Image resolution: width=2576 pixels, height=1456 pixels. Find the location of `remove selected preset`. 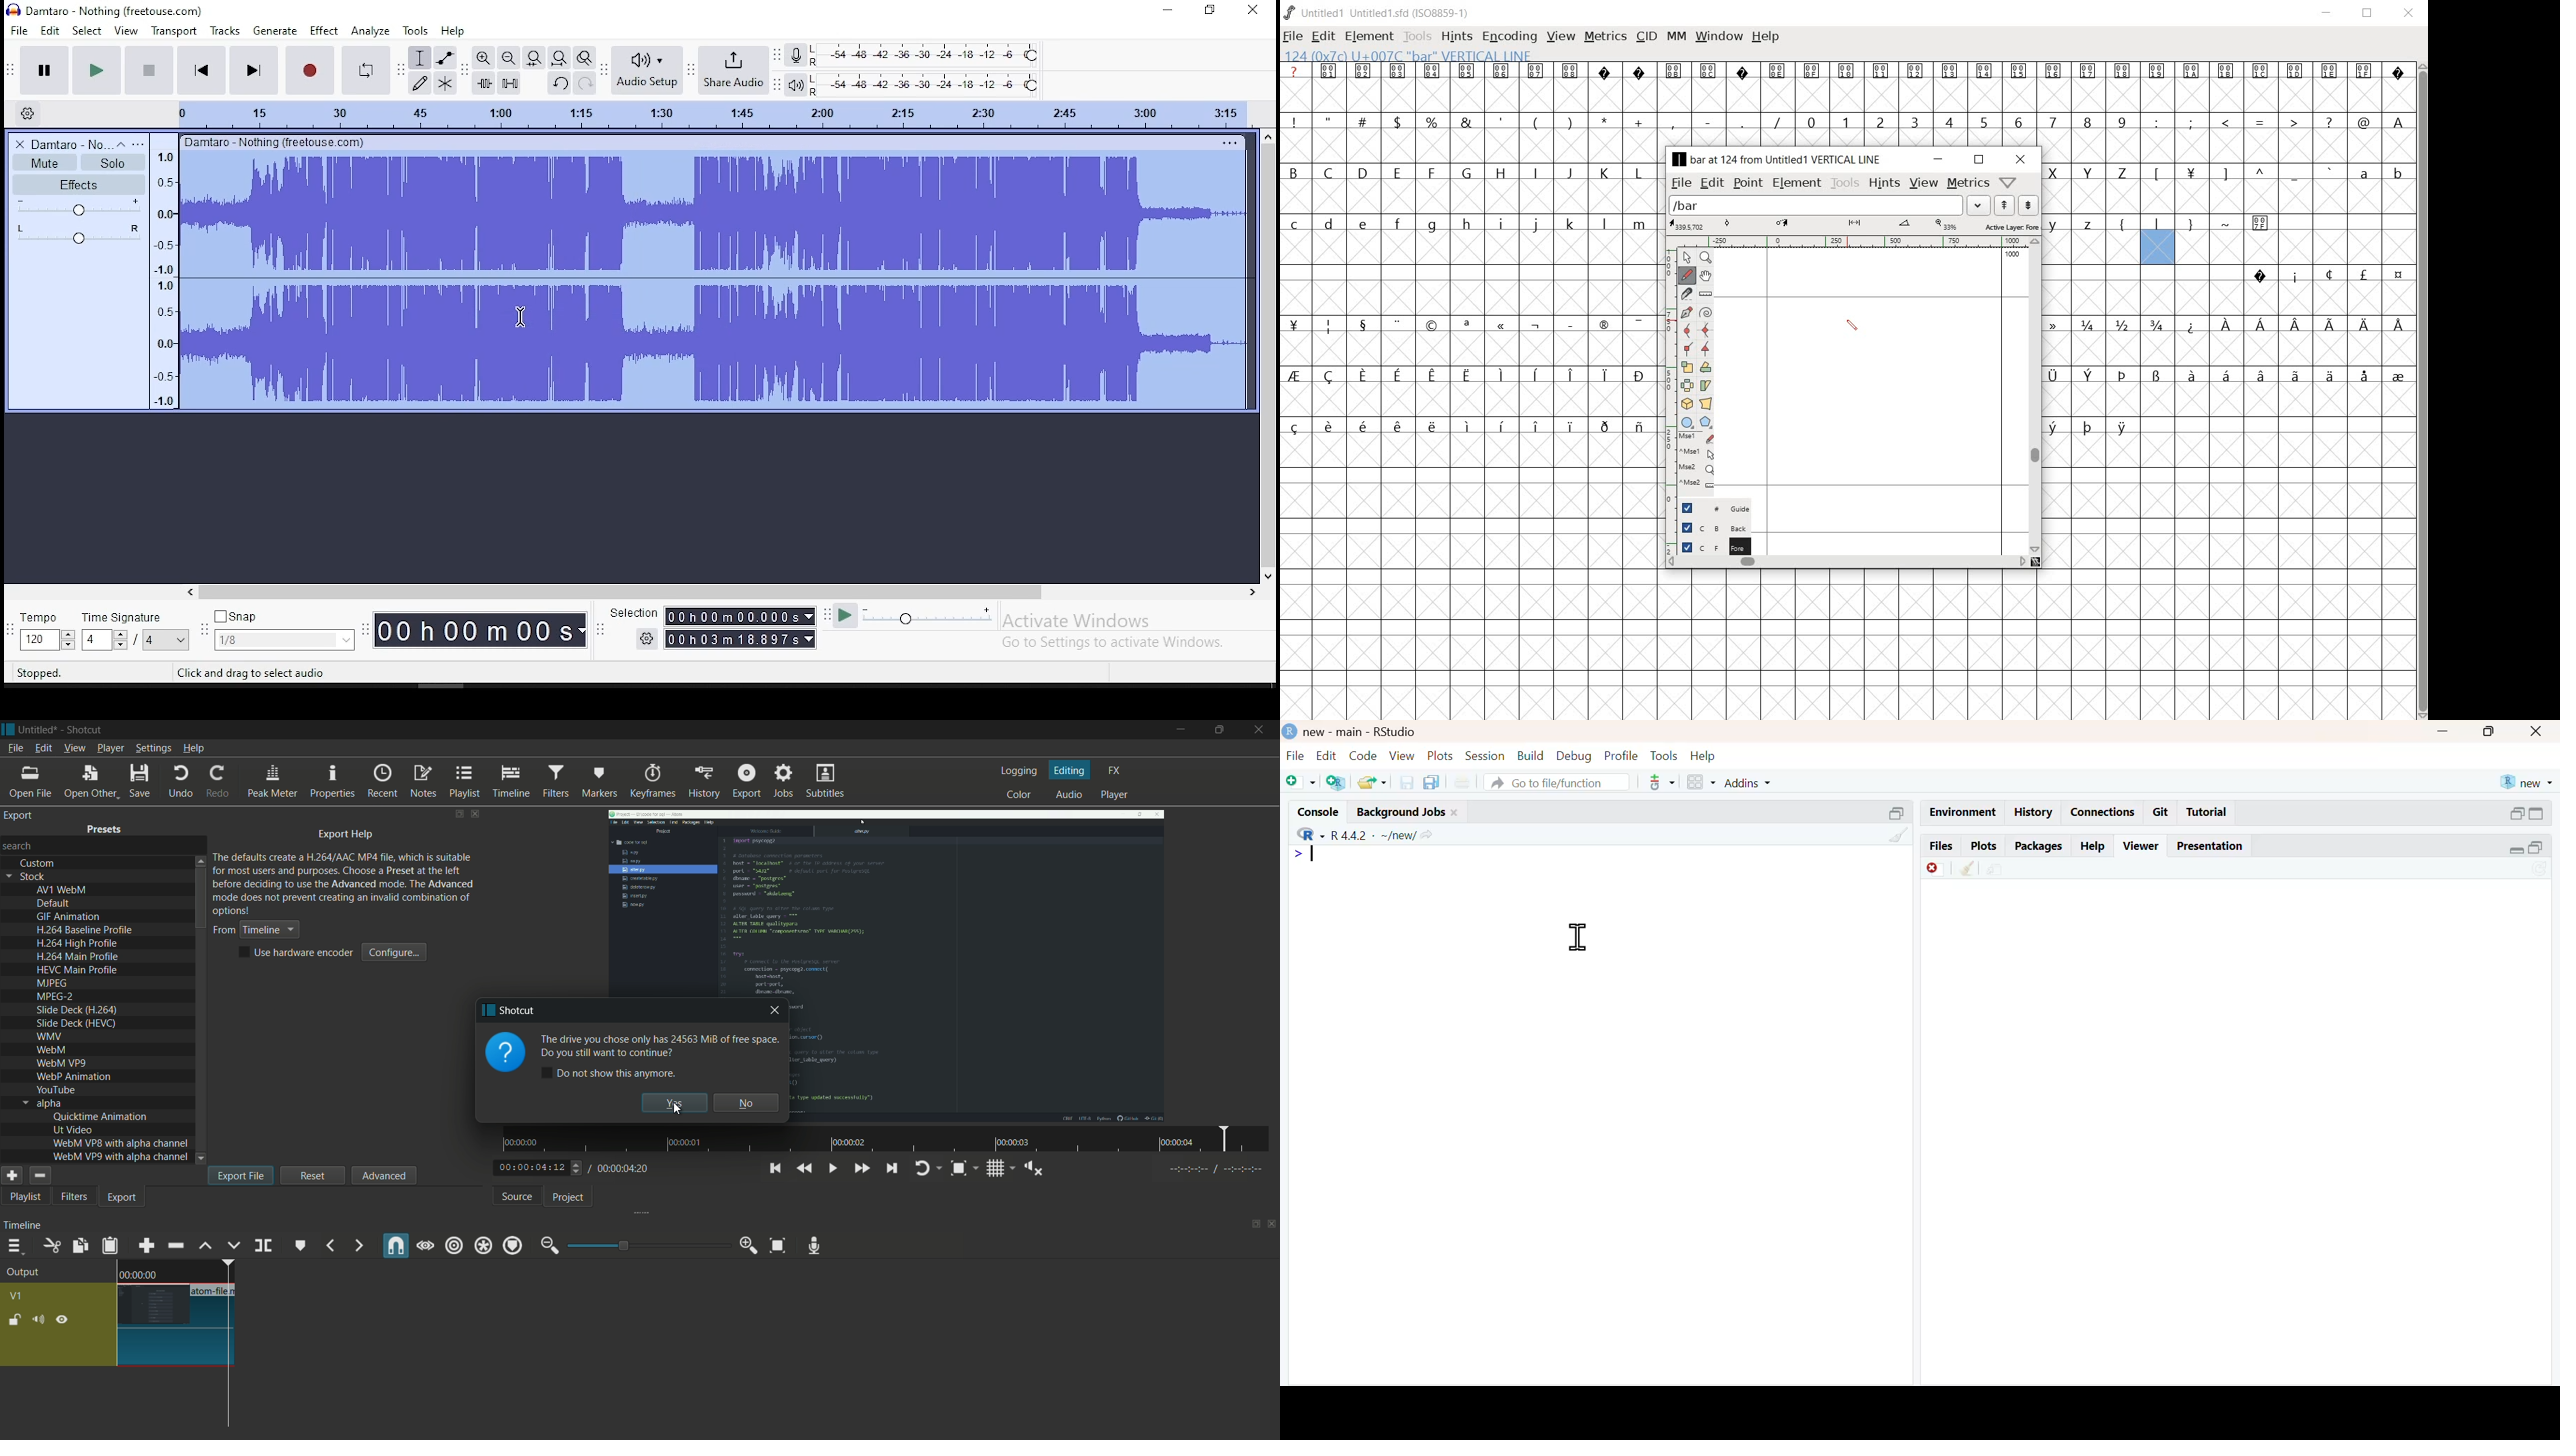

remove selected preset is located at coordinates (39, 1175).